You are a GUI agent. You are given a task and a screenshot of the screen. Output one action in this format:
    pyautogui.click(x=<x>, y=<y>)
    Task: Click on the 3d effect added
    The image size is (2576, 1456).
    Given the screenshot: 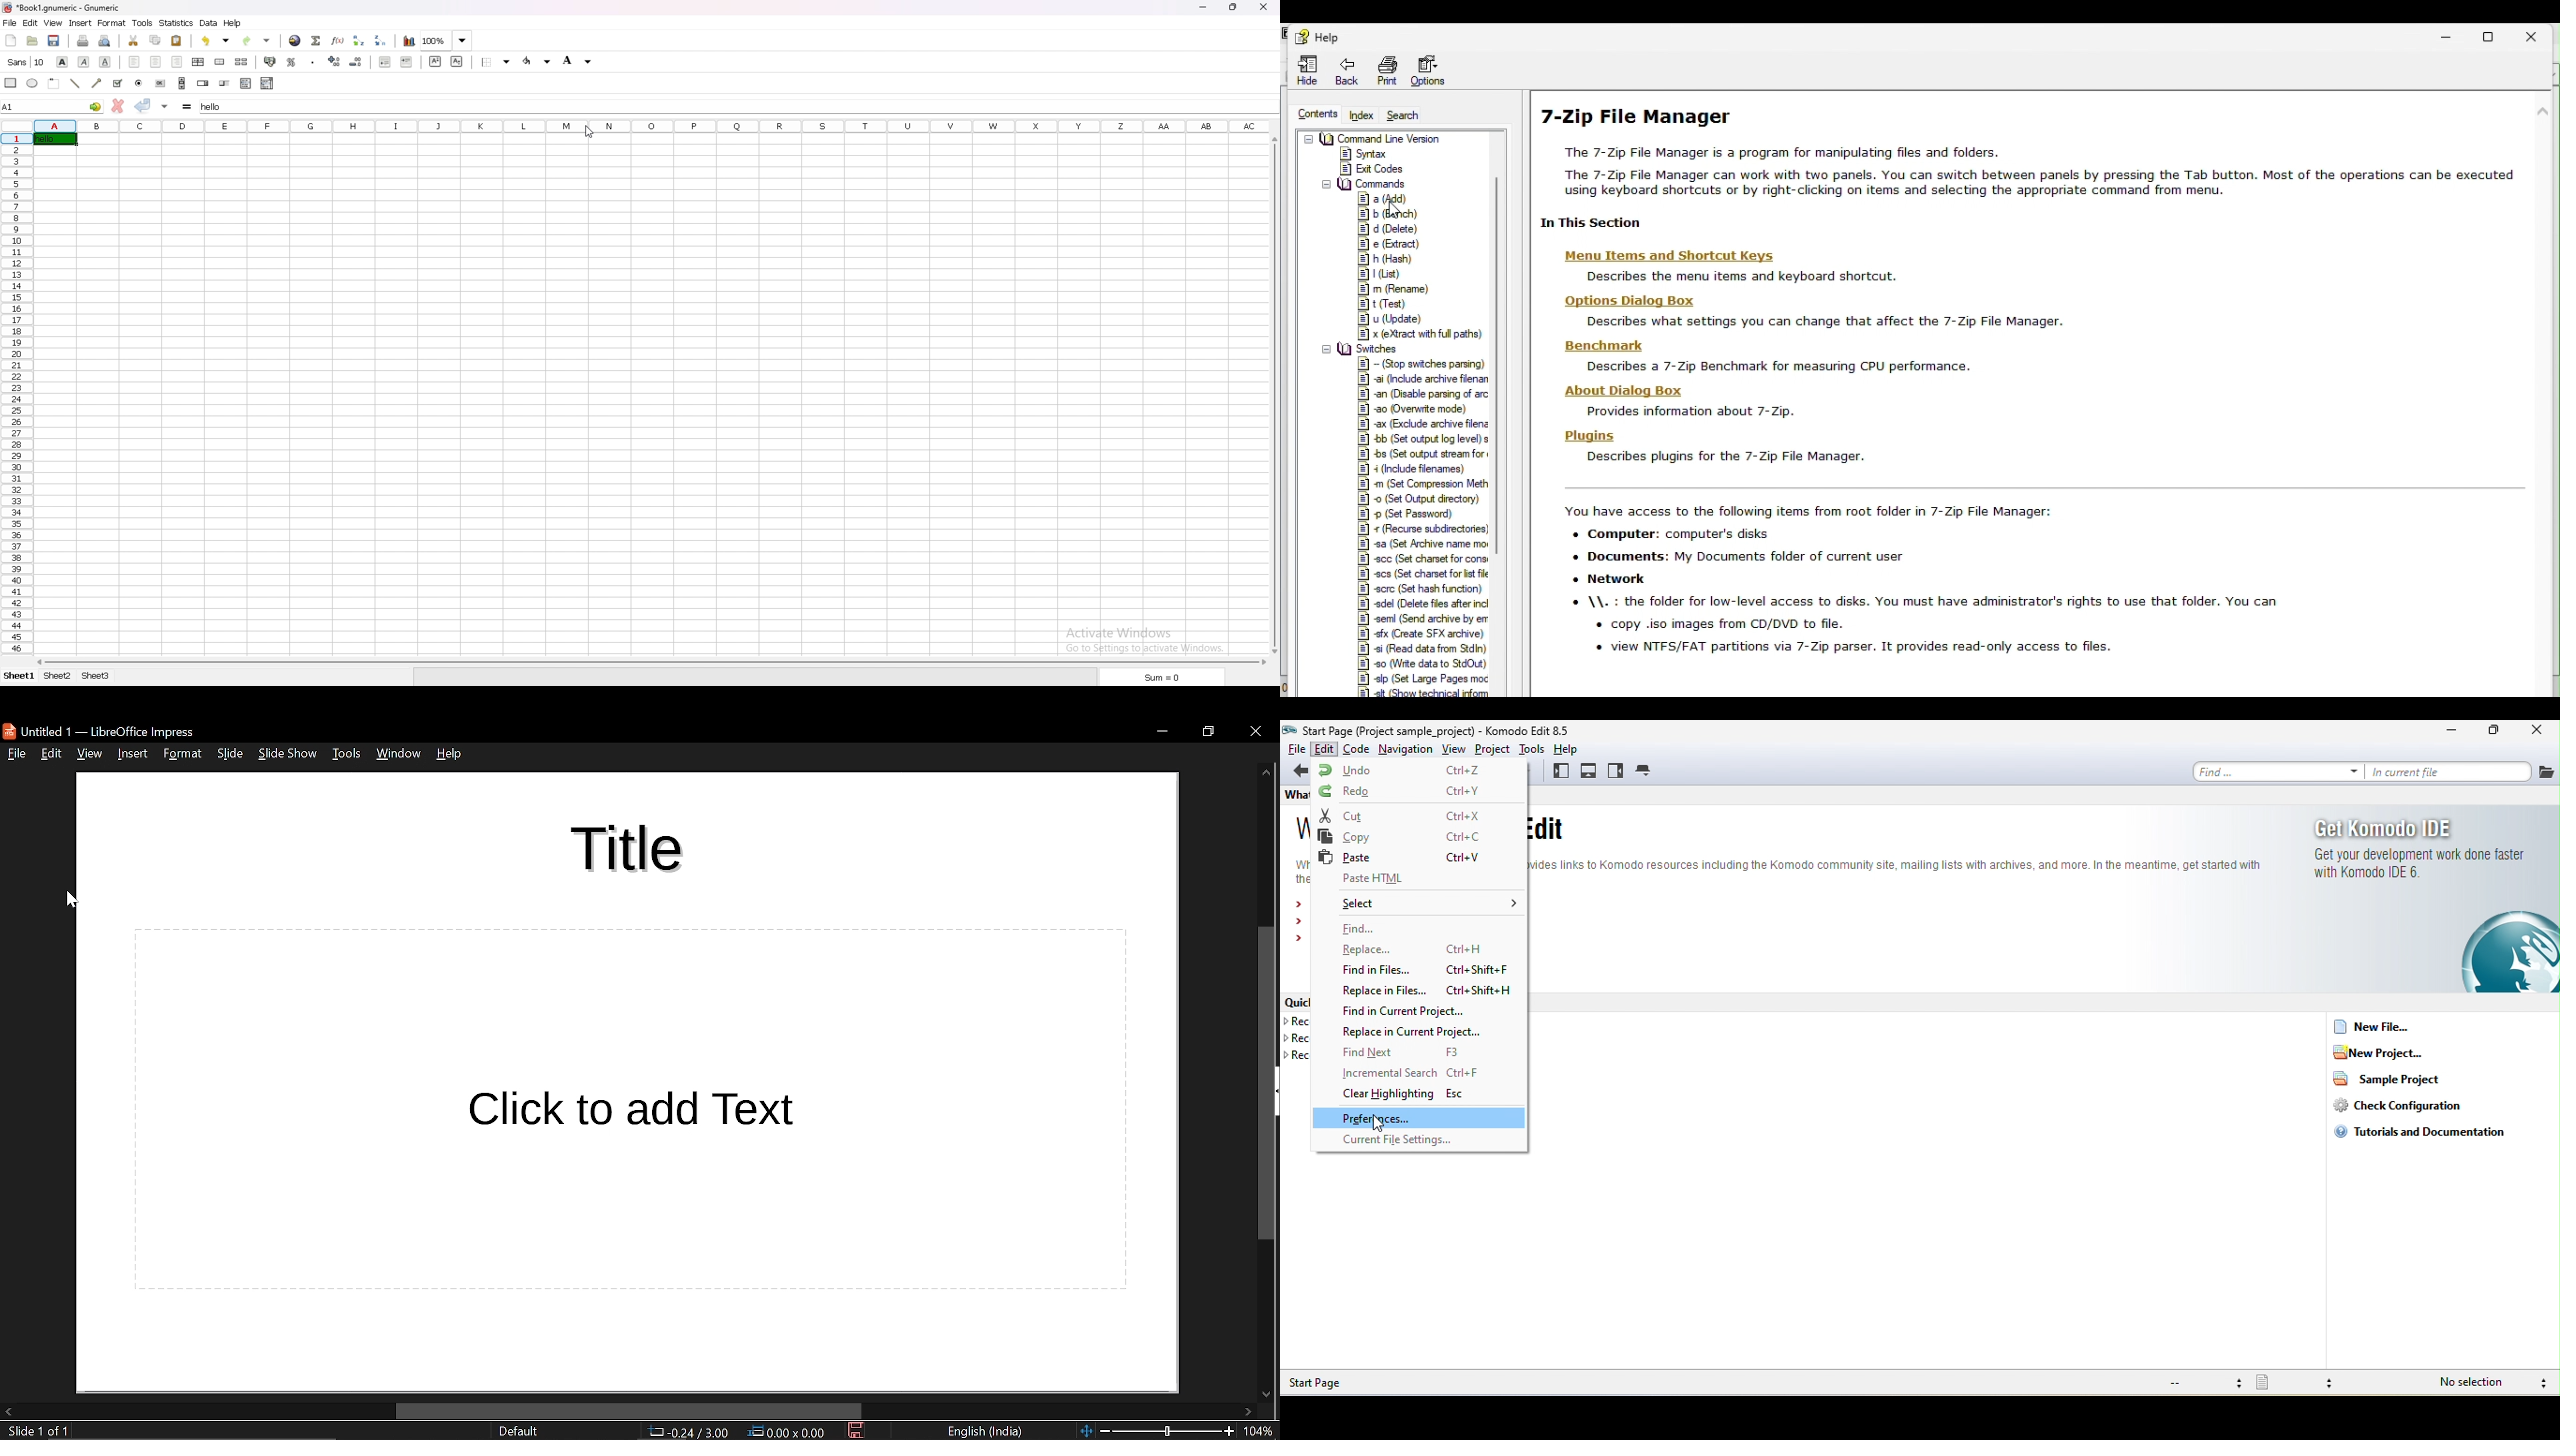 What is the action you would take?
    pyautogui.click(x=623, y=847)
    